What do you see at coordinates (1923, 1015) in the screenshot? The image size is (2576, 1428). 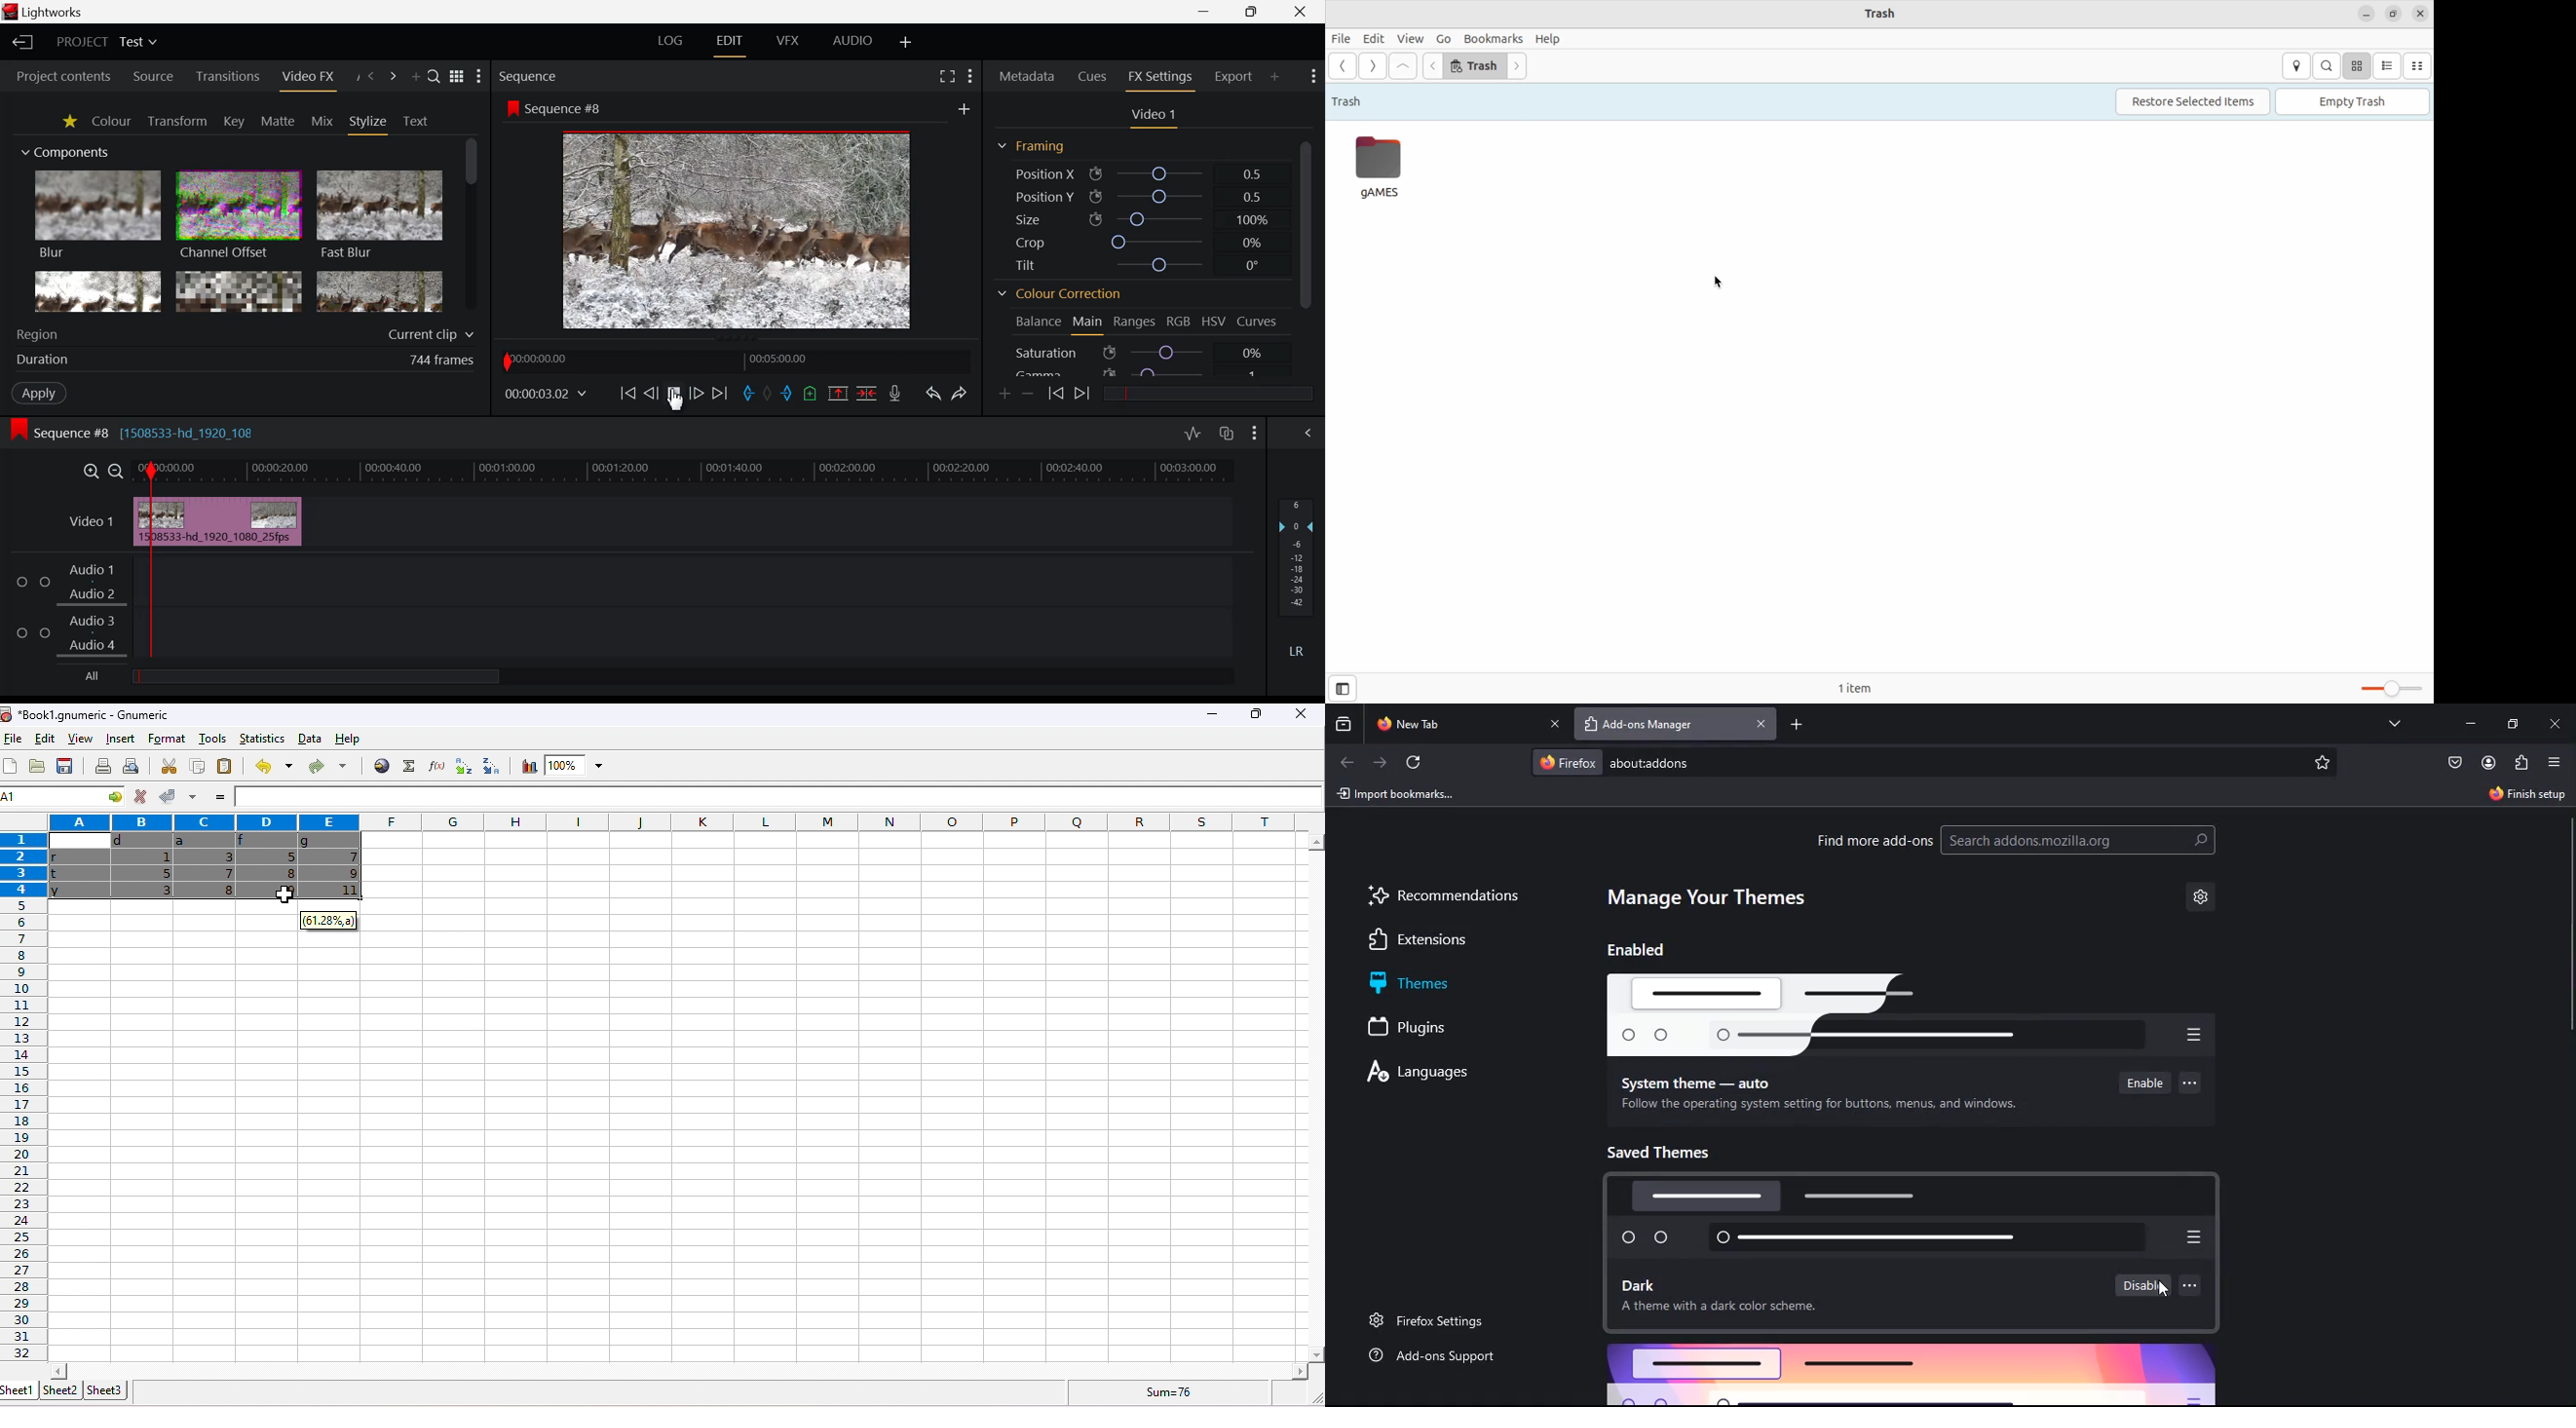 I see `logo` at bounding box center [1923, 1015].